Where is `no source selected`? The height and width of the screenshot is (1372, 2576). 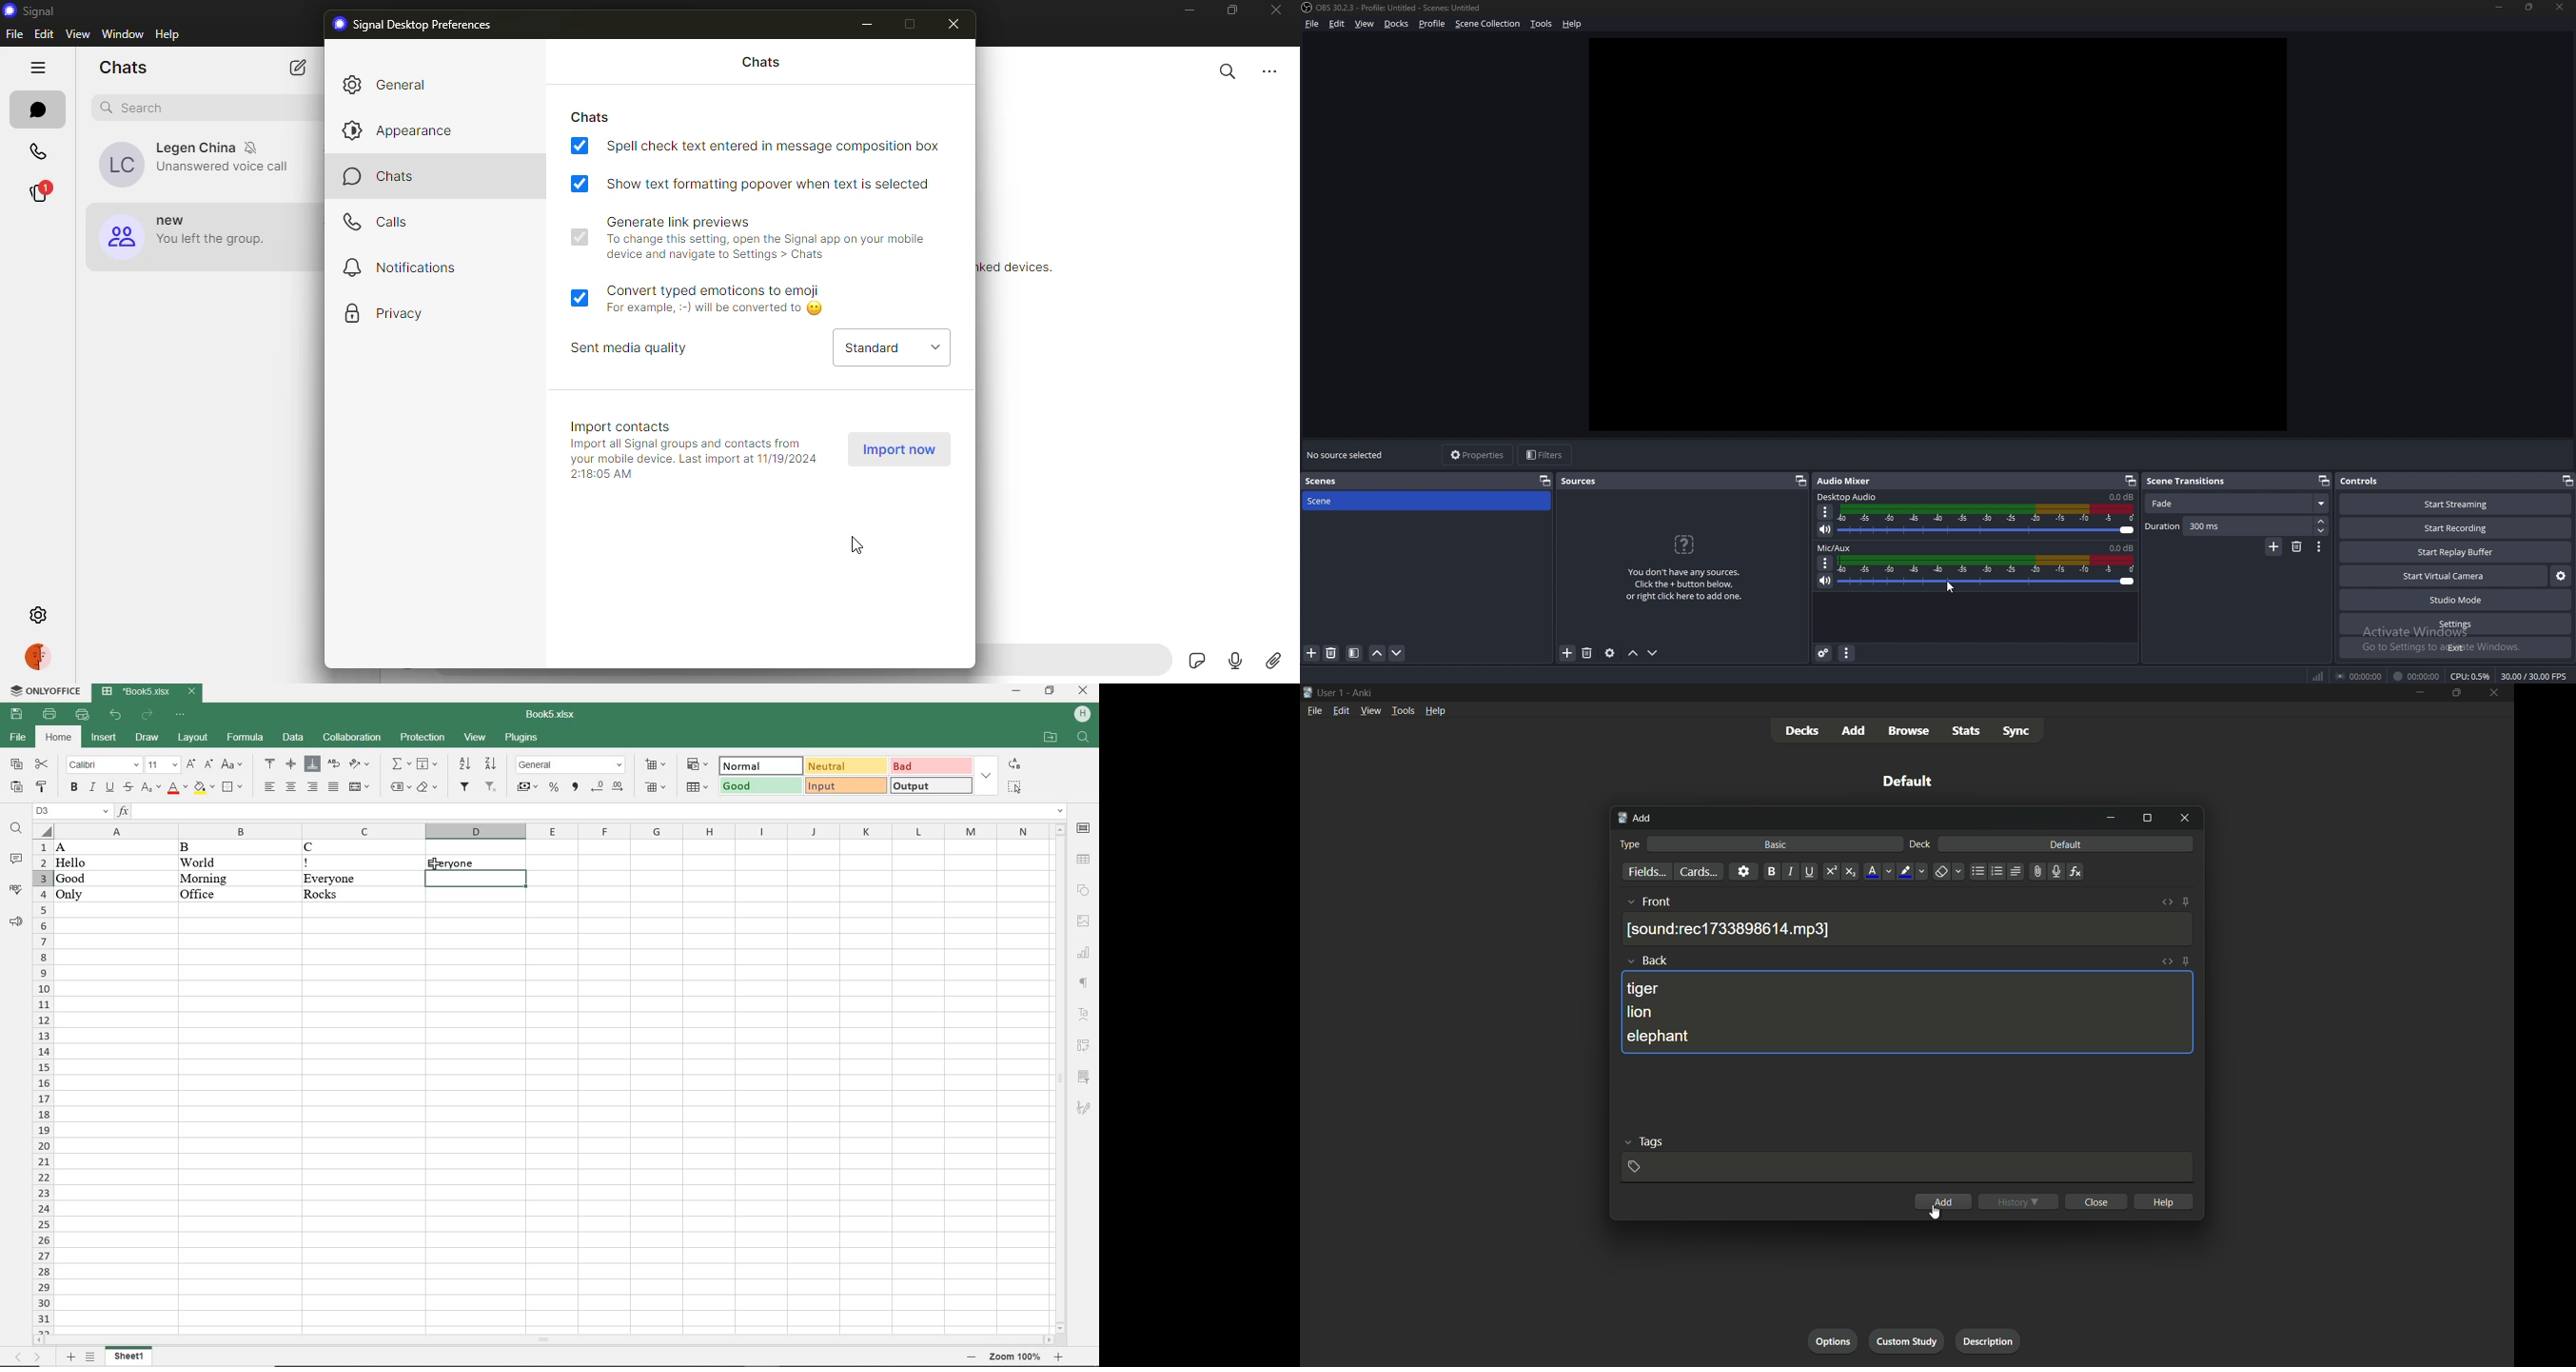
no source selected is located at coordinates (1349, 455).